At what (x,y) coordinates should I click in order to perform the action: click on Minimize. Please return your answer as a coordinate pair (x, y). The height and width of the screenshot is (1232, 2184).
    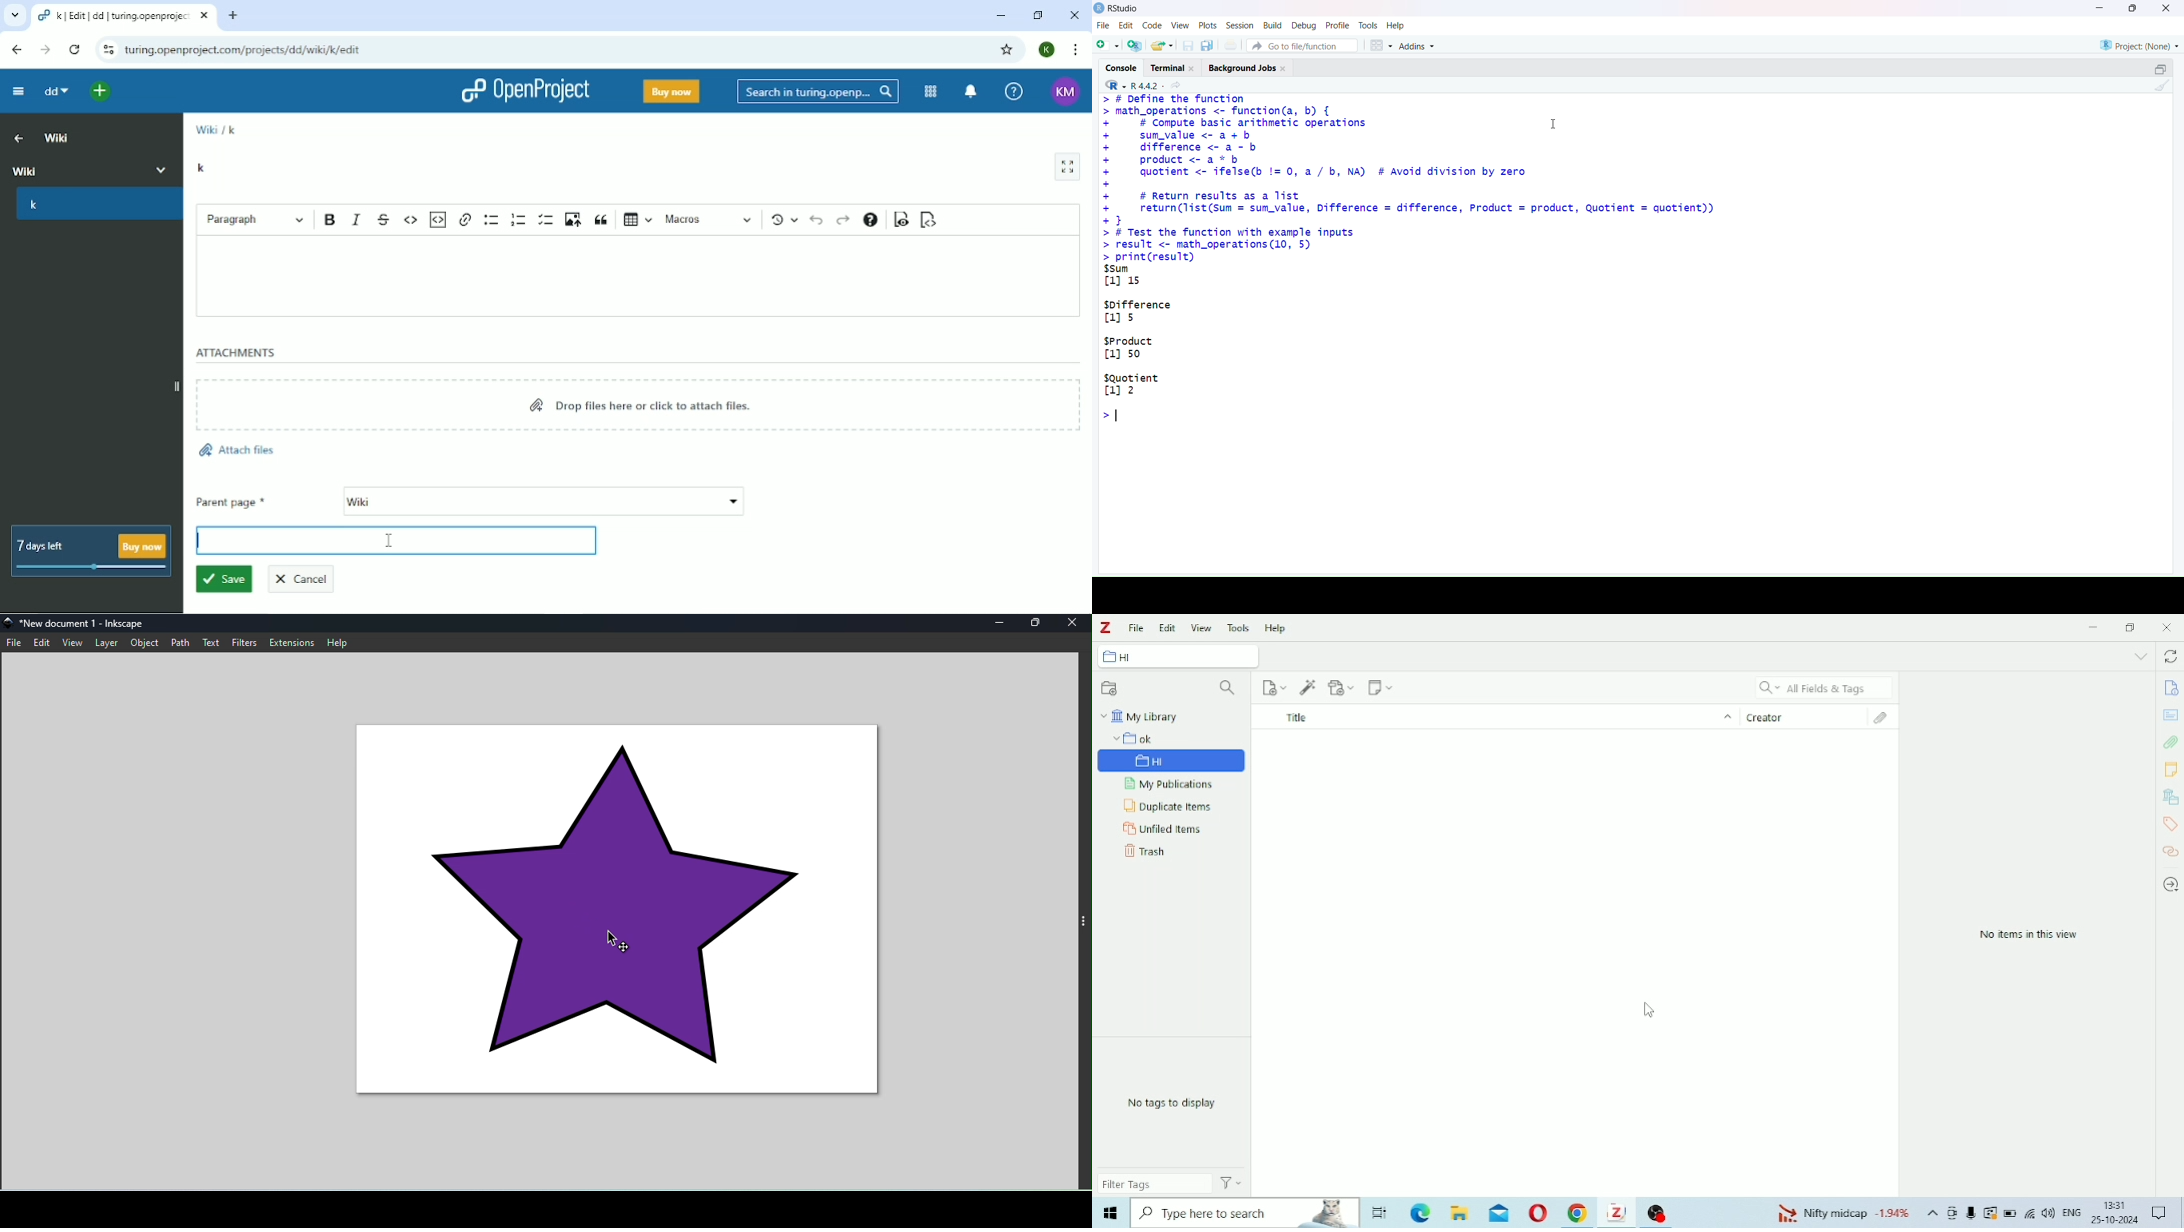
    Looking at the image, I should click on (2100, 7).